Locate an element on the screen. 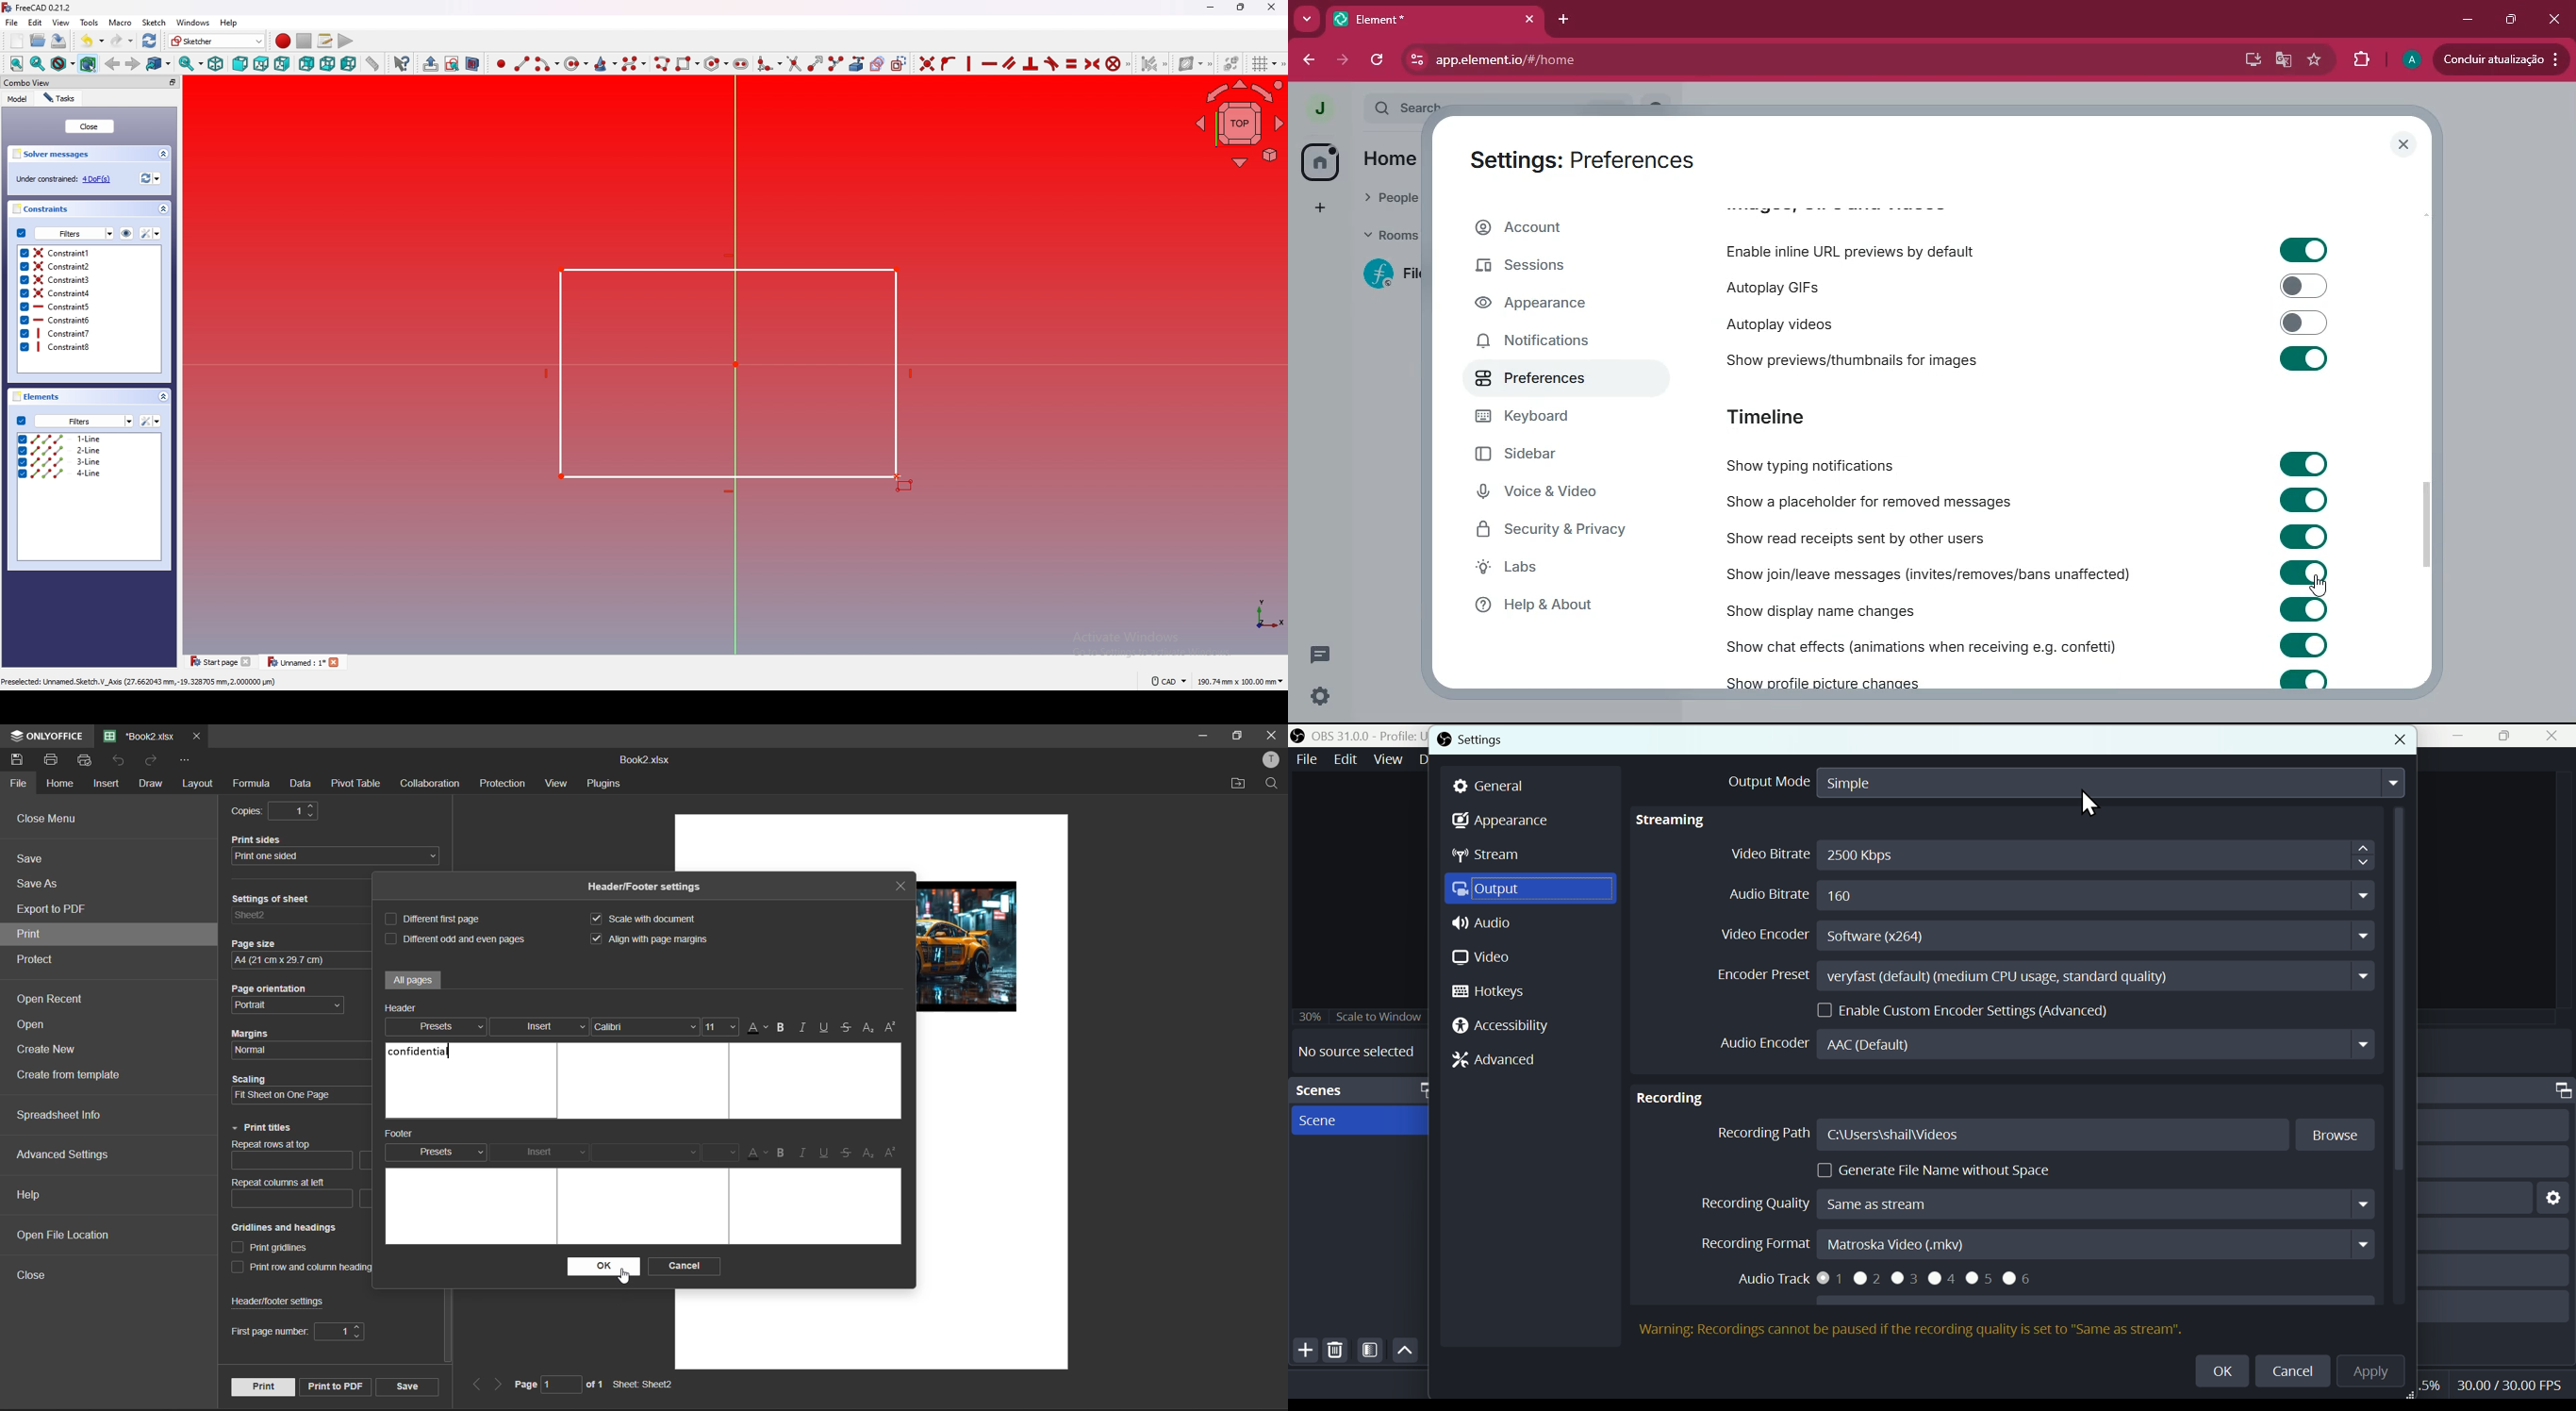 This screenshot has width=2576, height=1428. Enable custom encoder setting advanced is located at coordinates (1966, 1010).